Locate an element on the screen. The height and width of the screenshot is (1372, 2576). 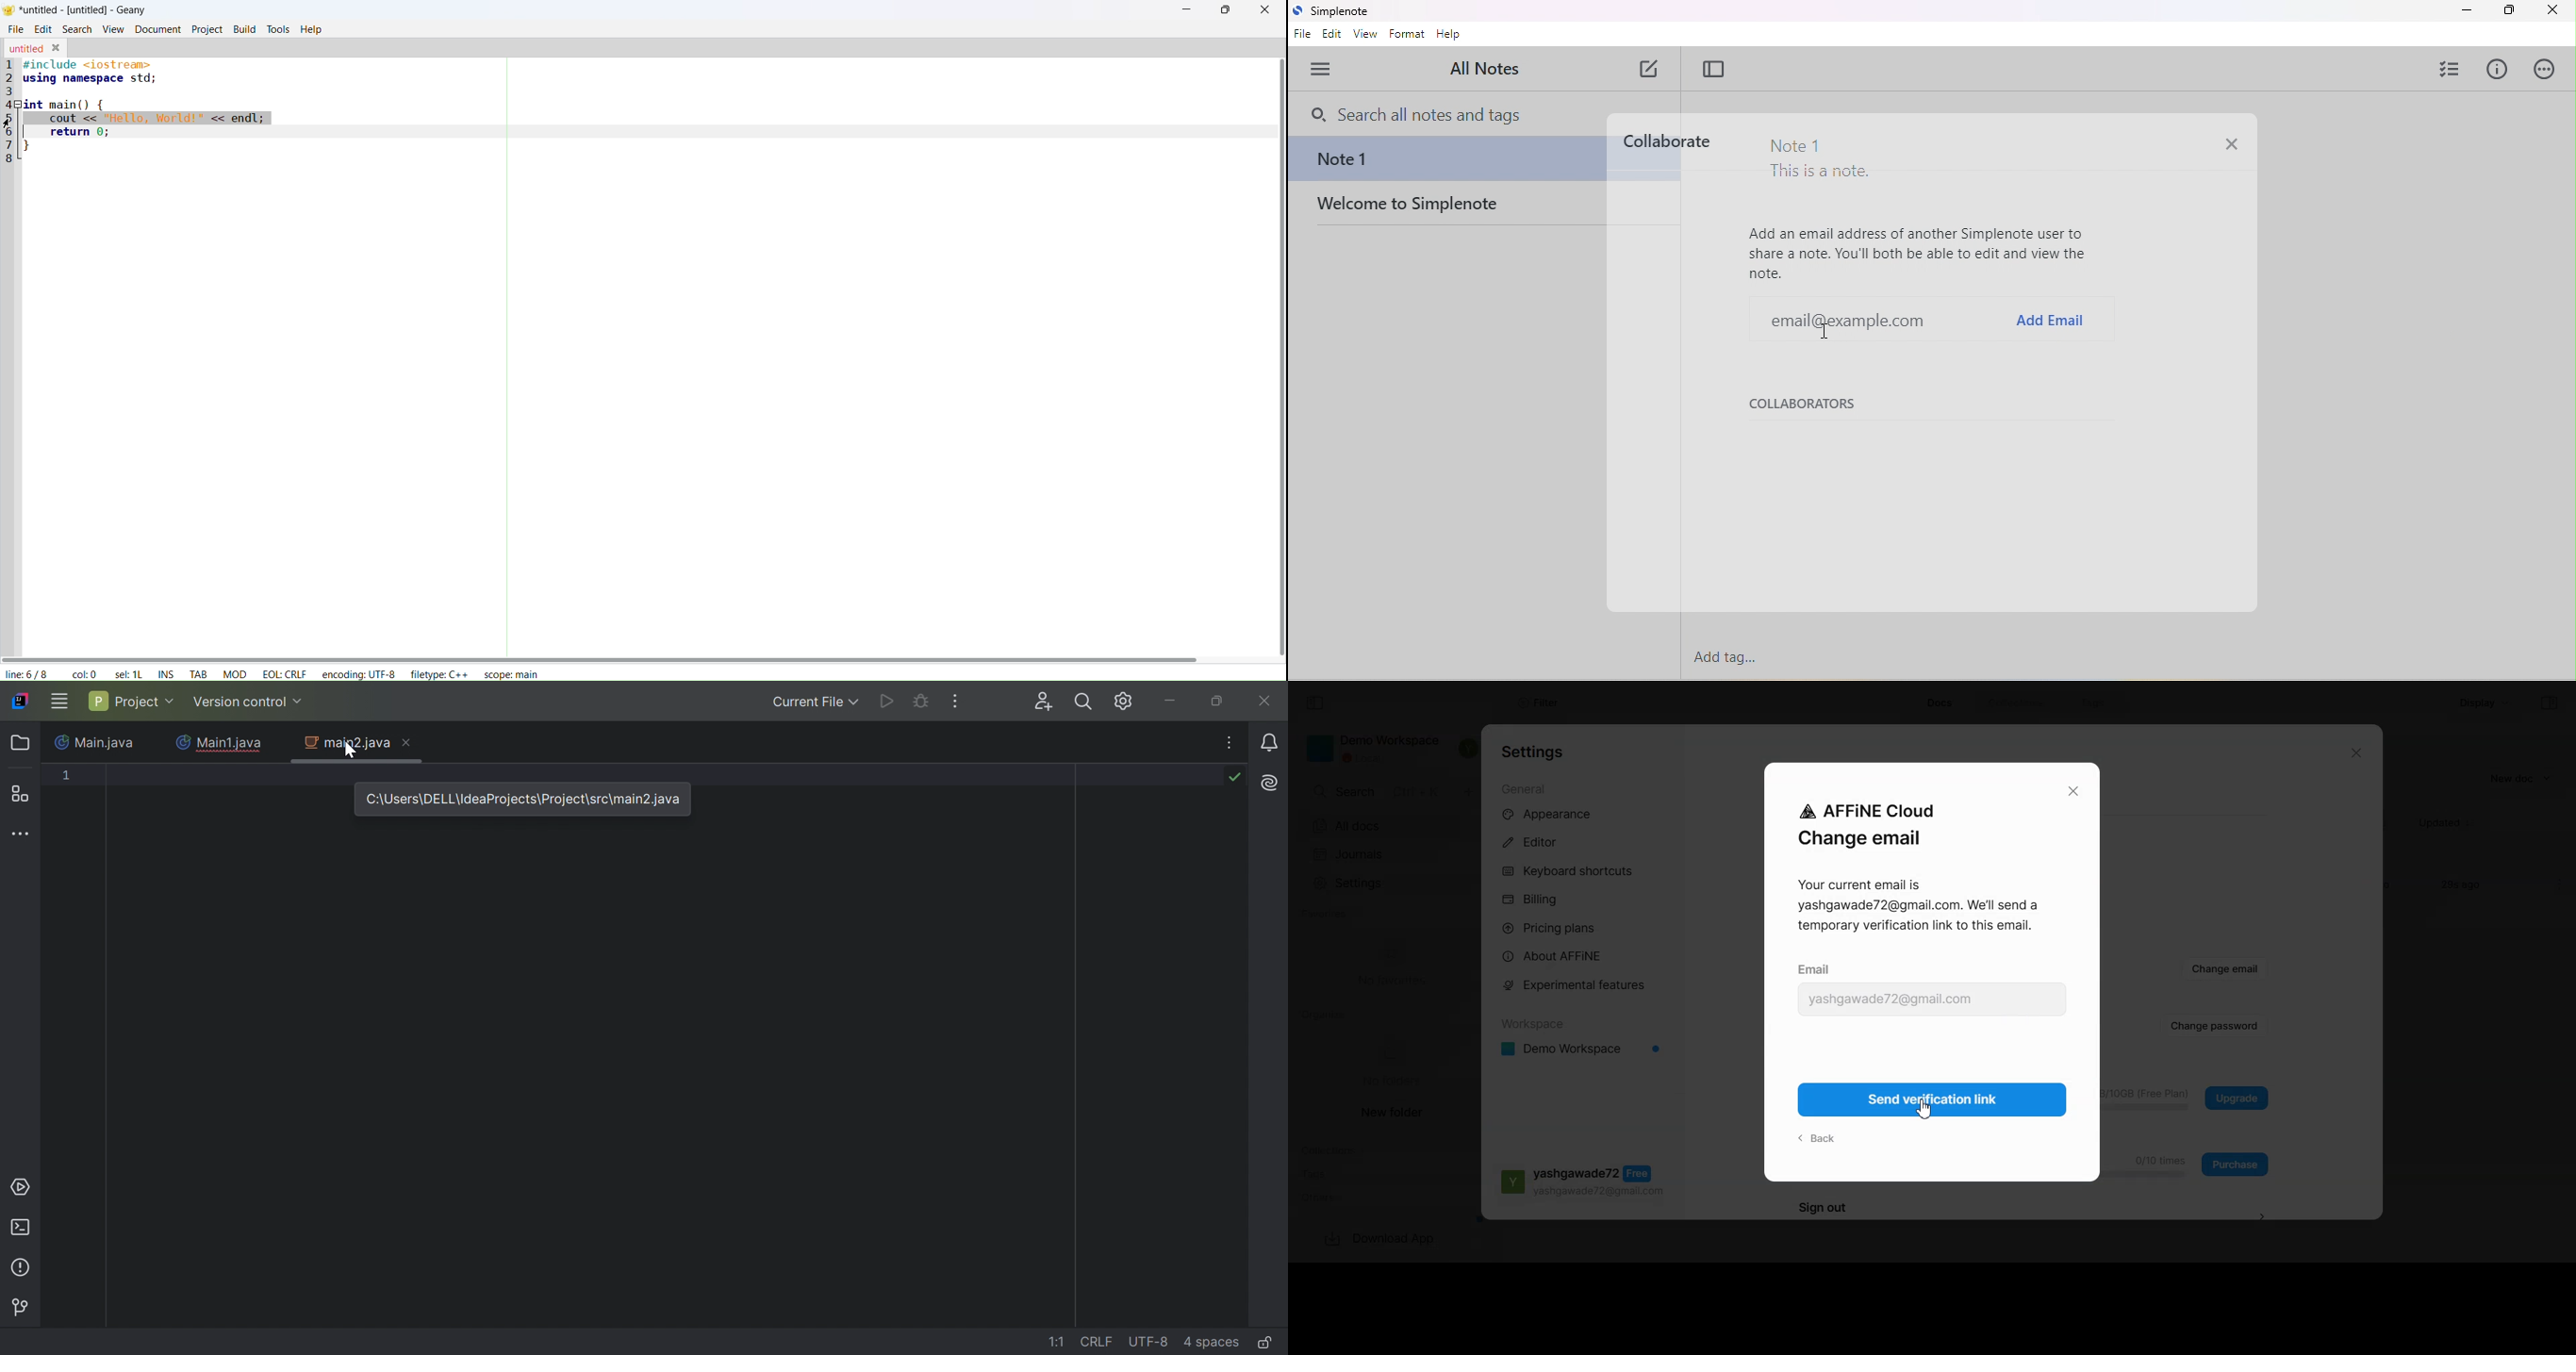
edit is located at coordinates (45, 28).